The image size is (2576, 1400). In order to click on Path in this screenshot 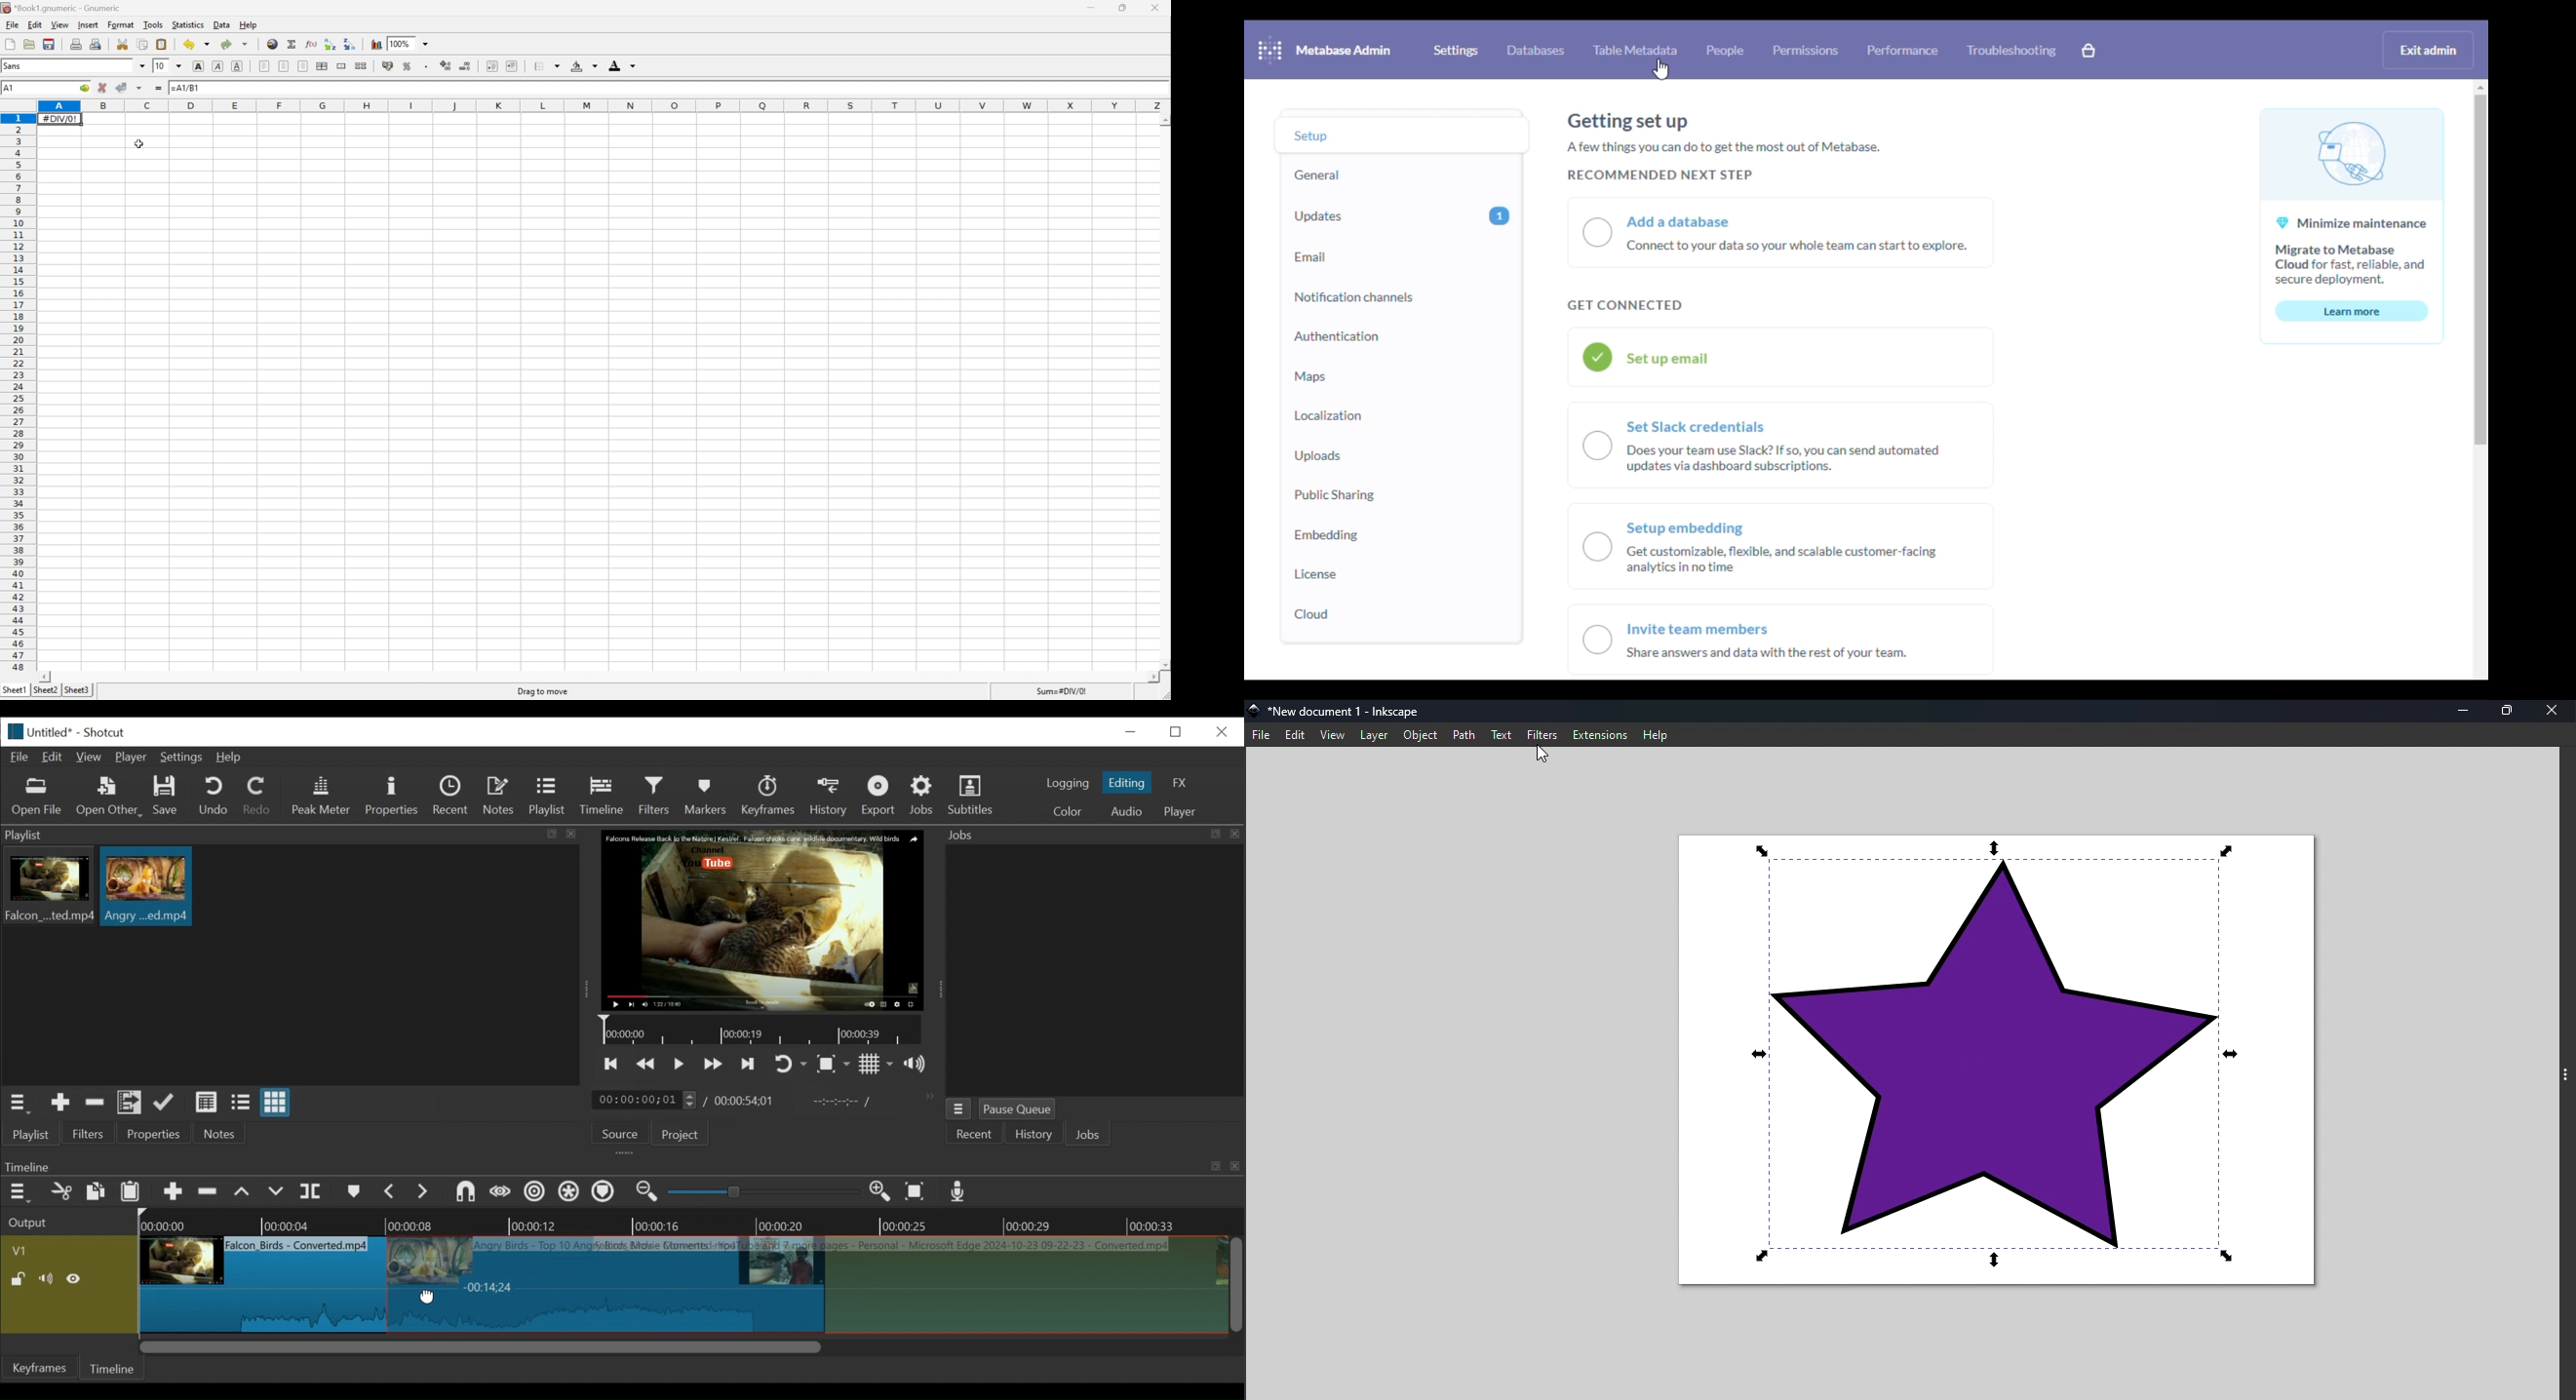, I will do `click(1462, 735)`.